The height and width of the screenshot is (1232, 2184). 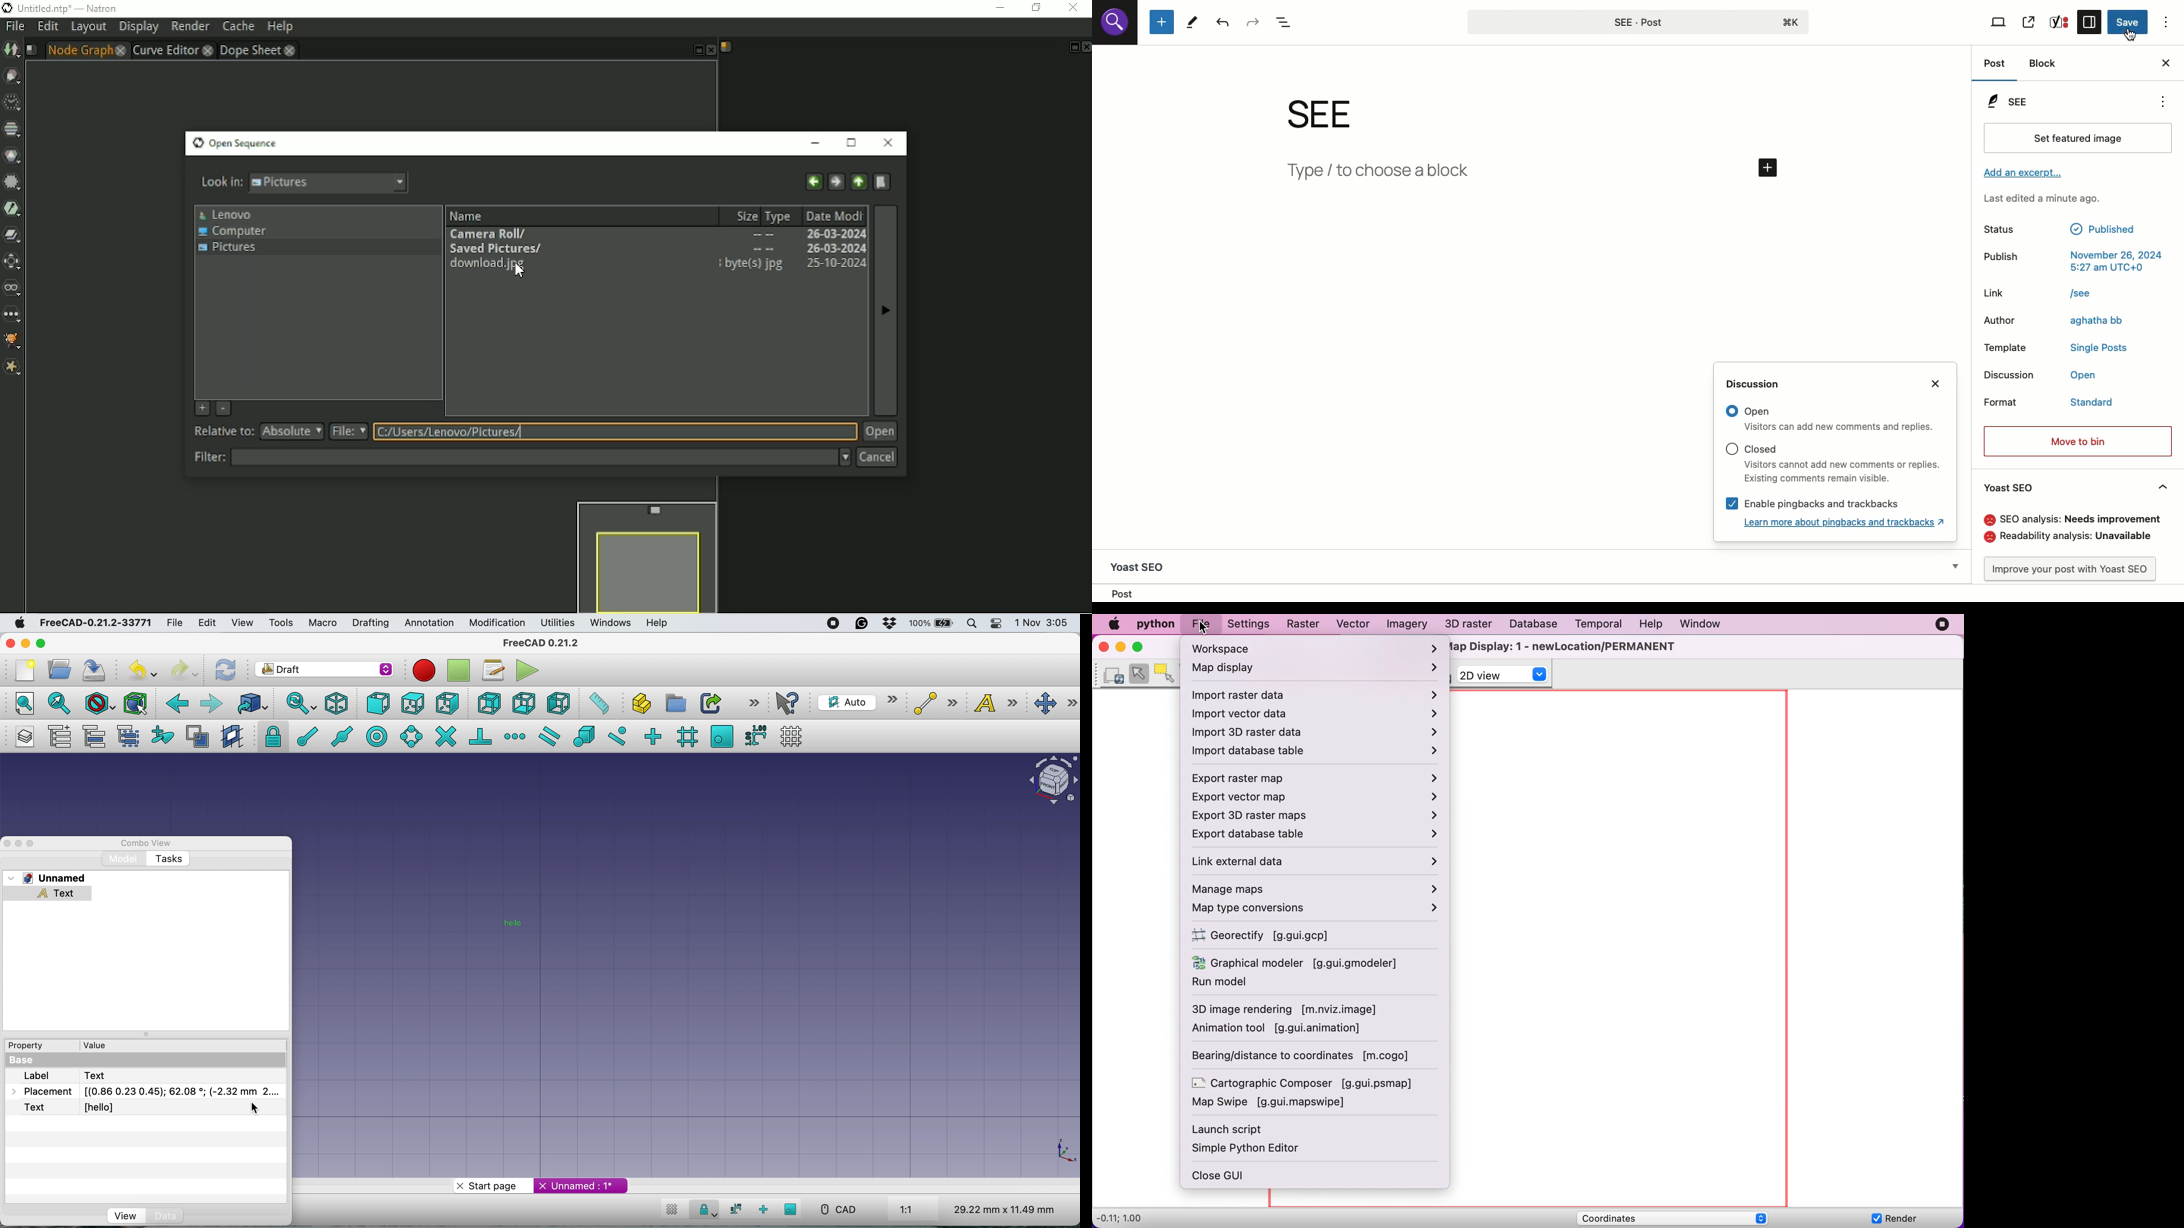 What do you see at coordinates (339, 737) in the screenshot?
I see `snap midway` at bounding box center [339, 737].